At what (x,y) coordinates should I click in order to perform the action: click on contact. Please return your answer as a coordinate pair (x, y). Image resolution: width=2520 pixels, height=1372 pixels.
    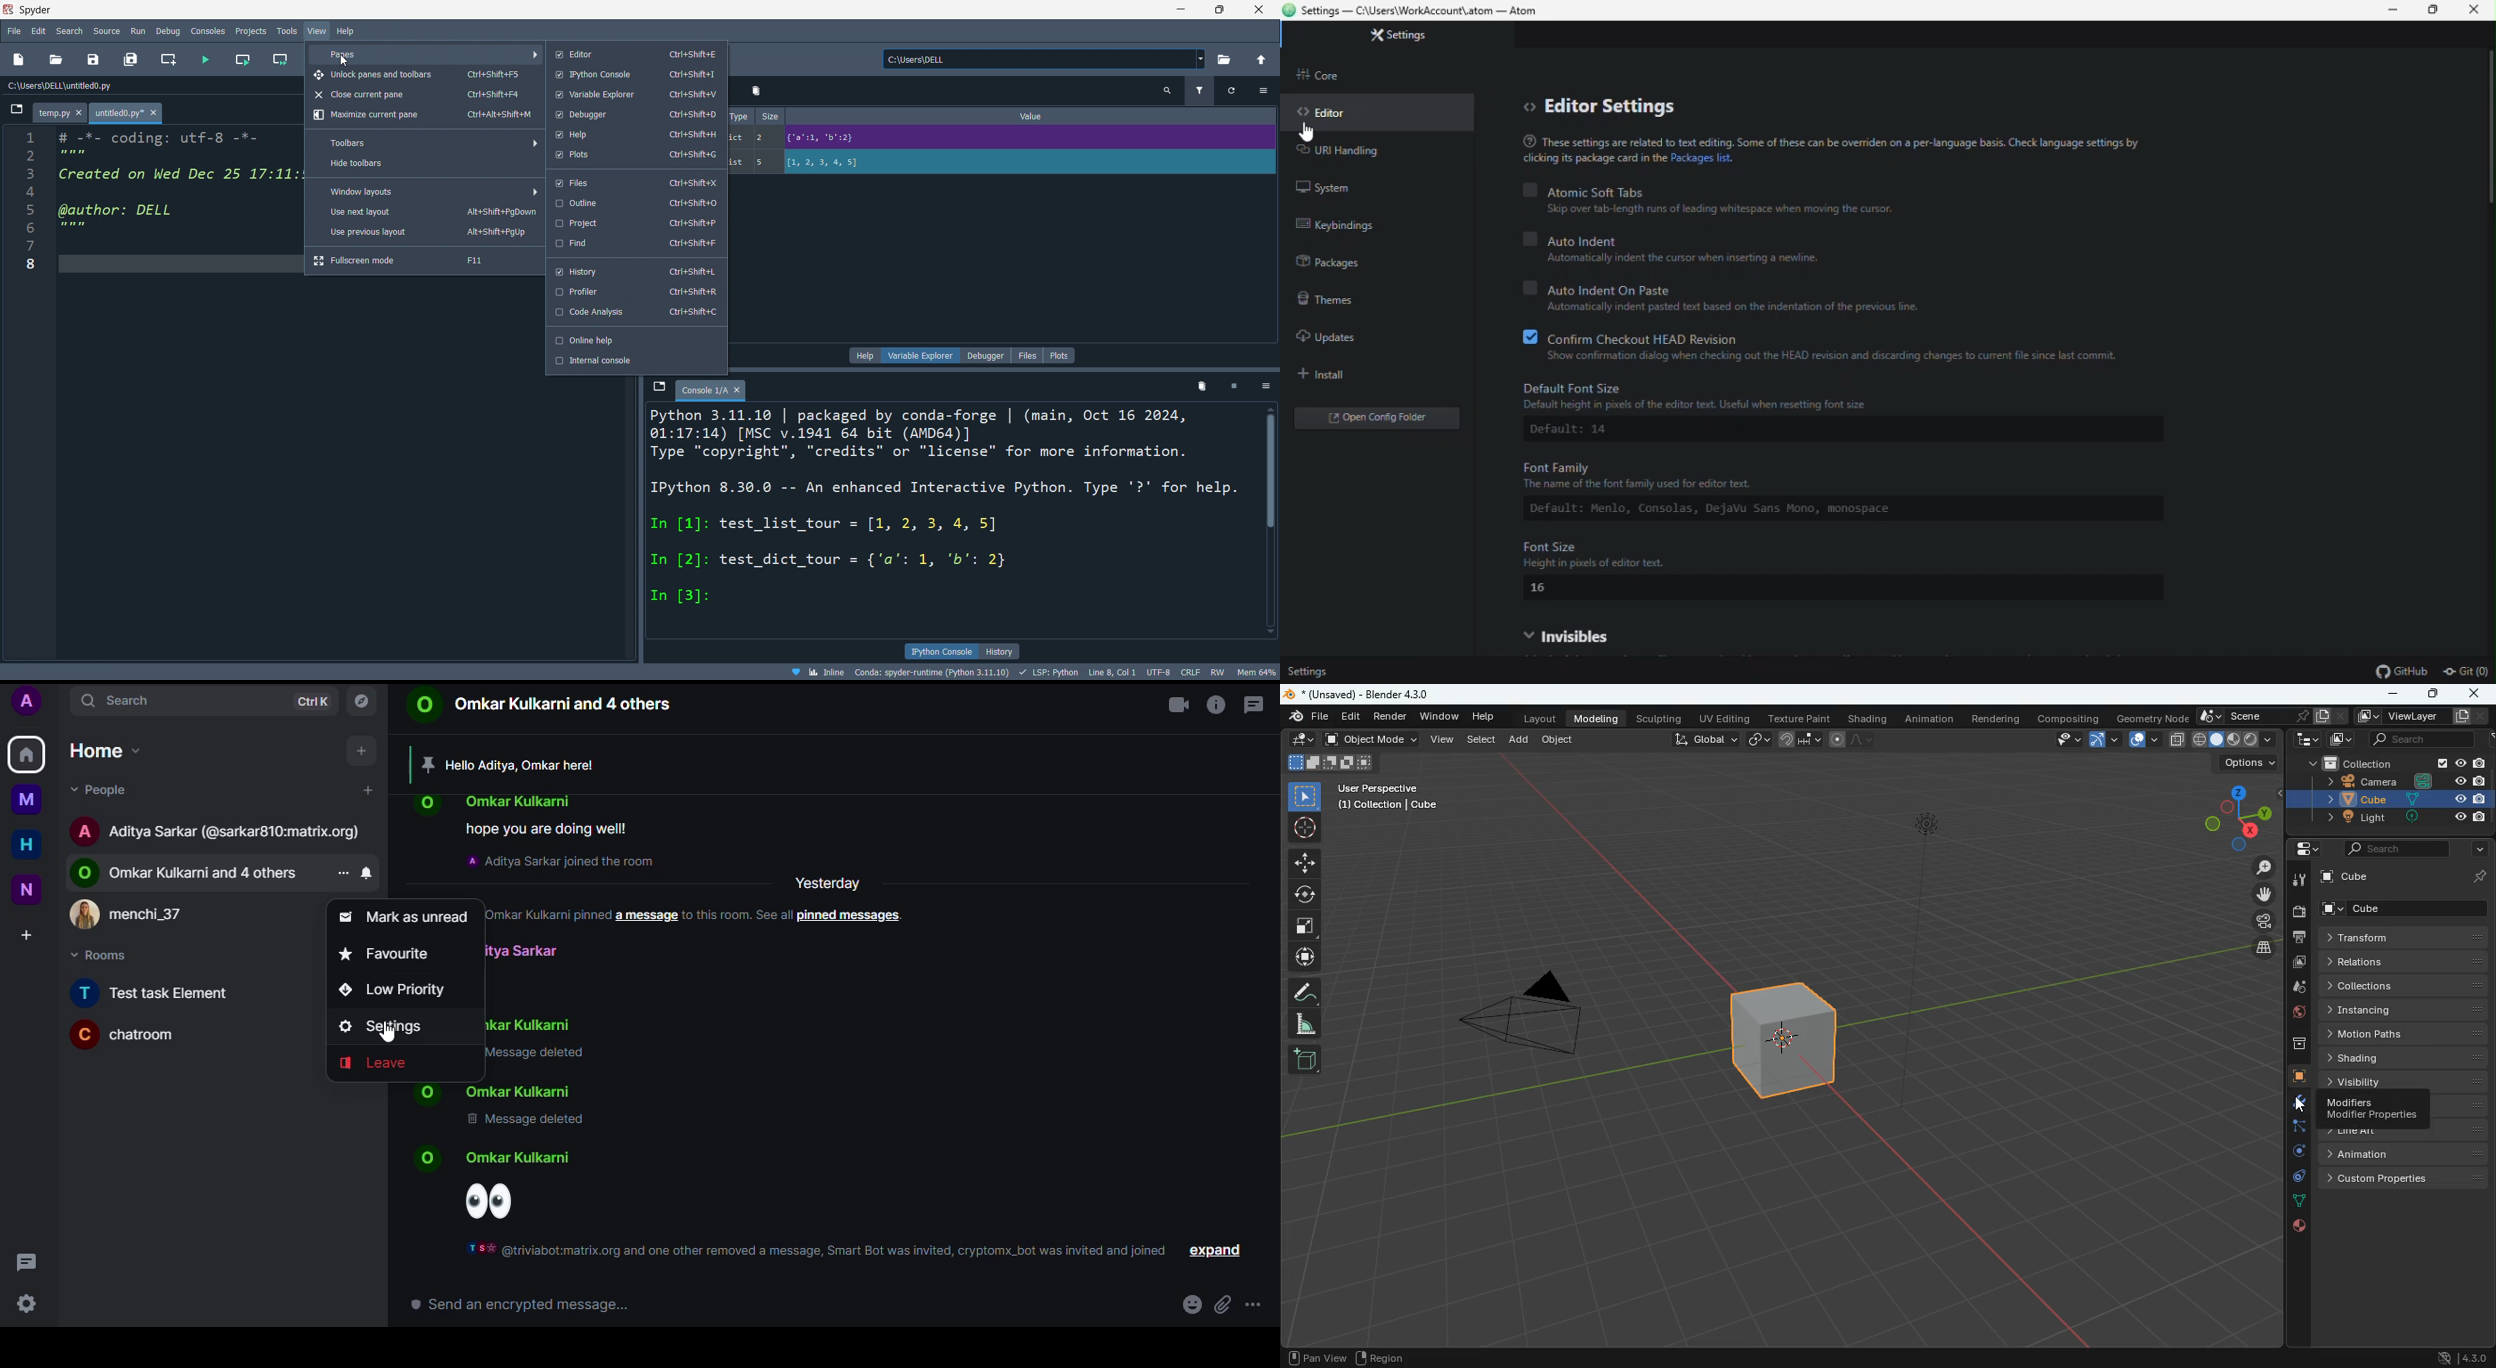
    Looking at the image, I should click on (488, 1157).